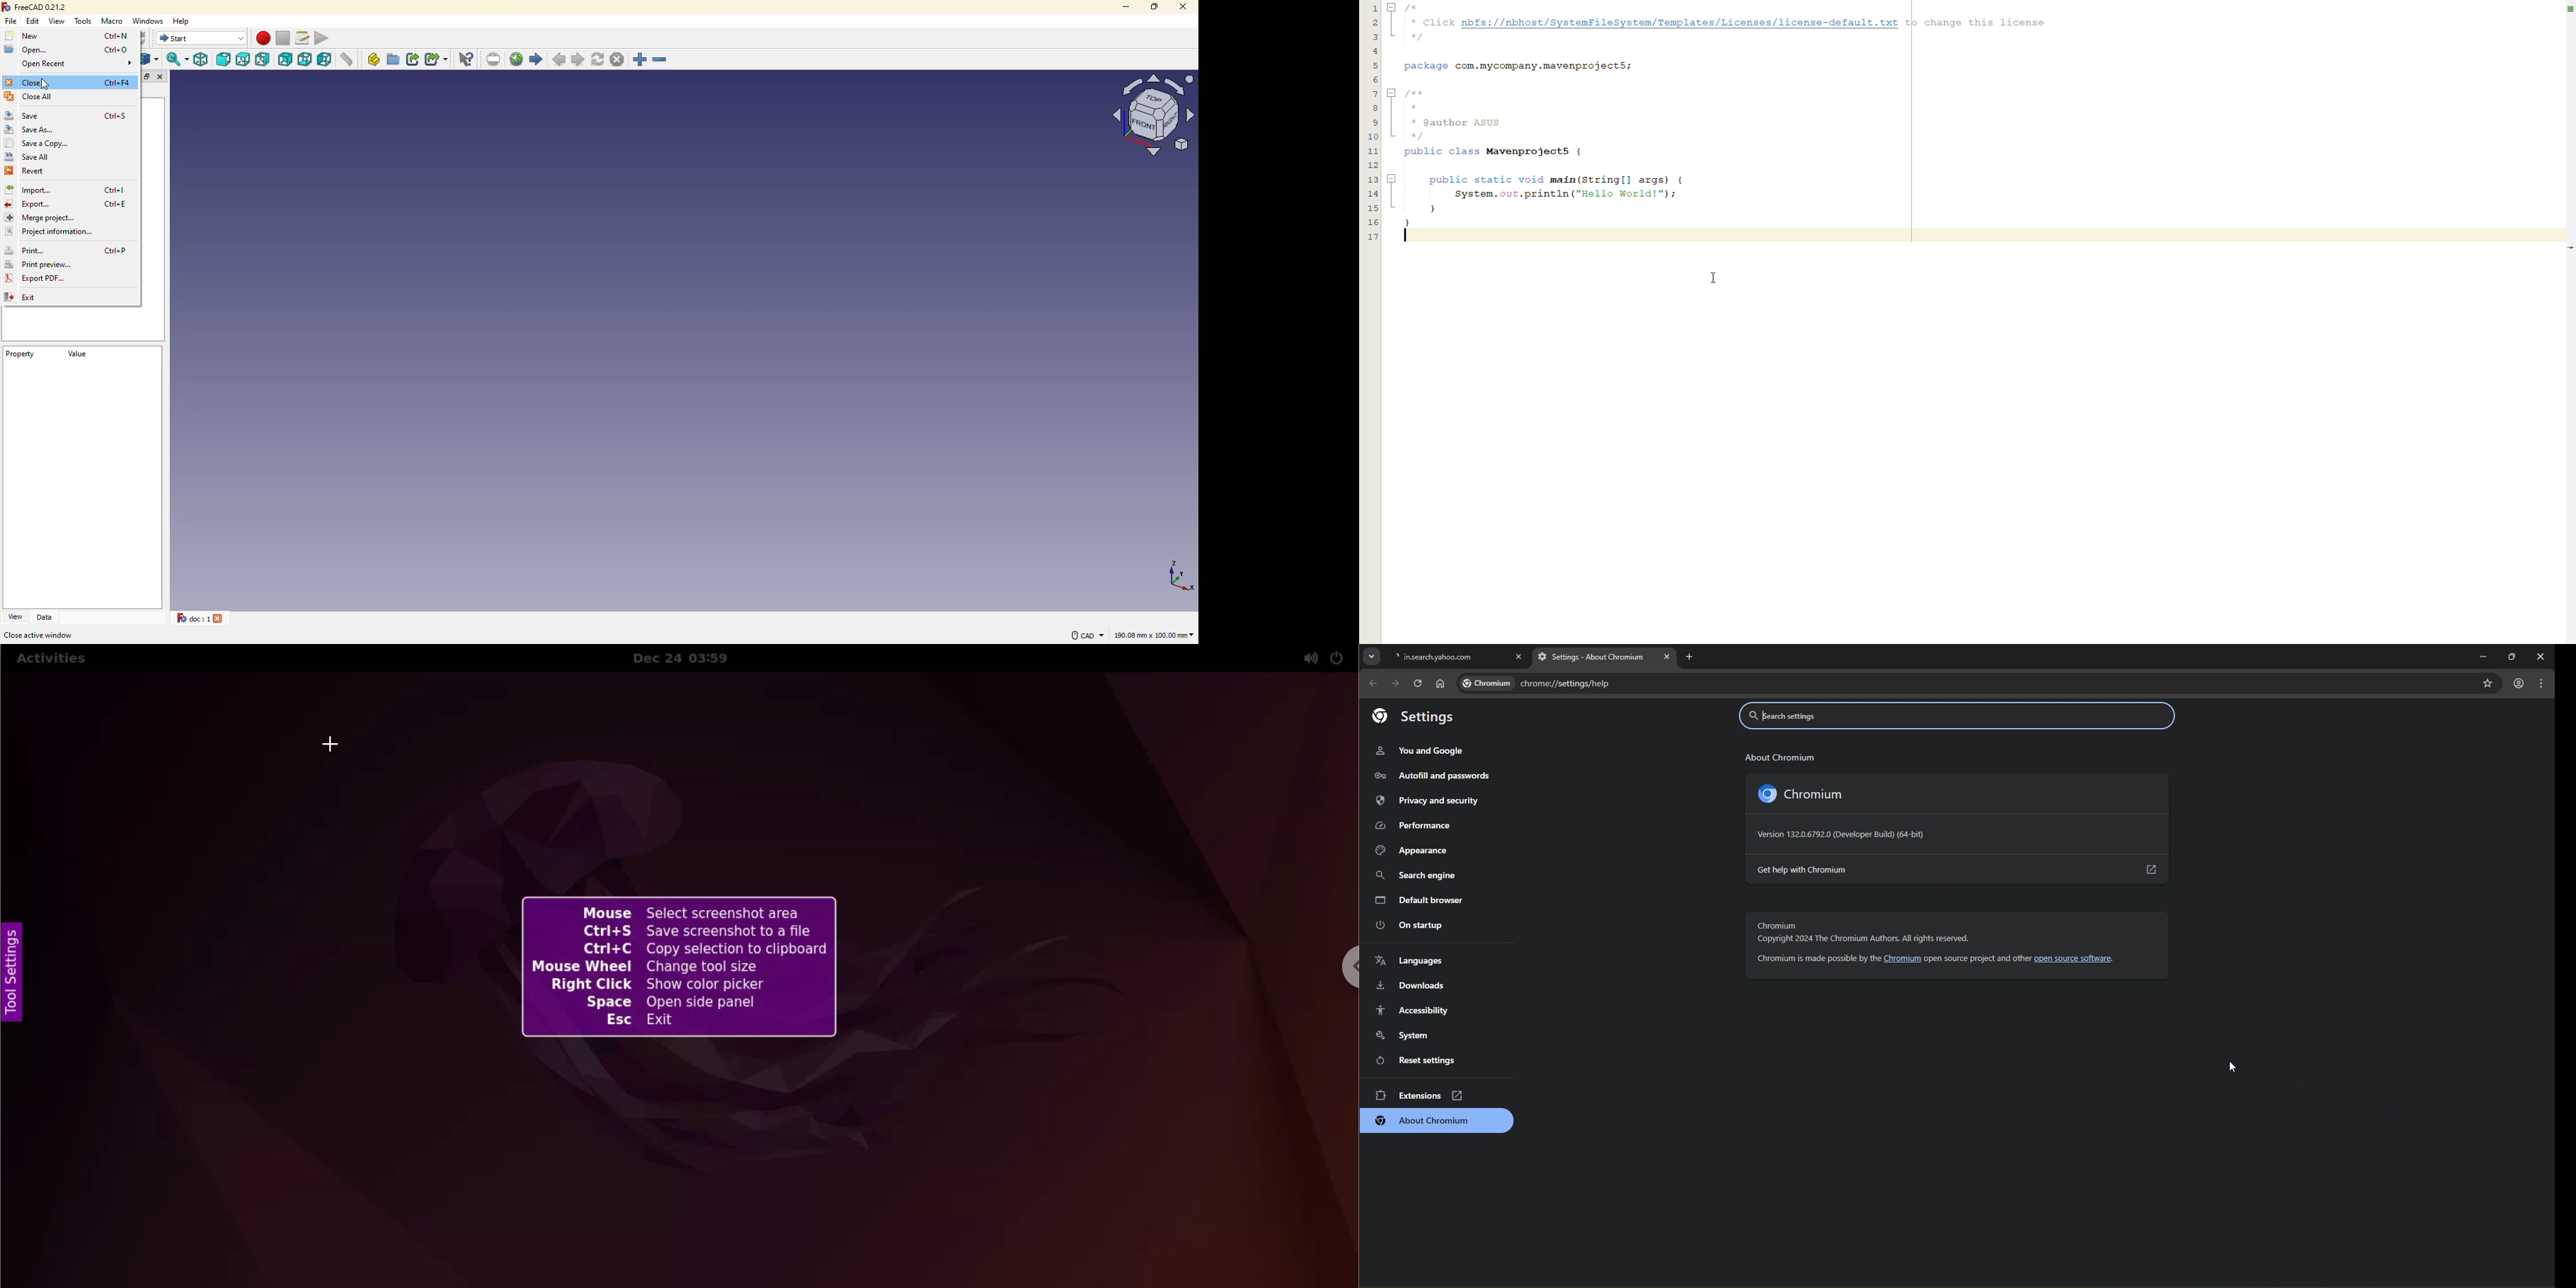  What do you see at coordinates (468, 59) in the screenshot?
I see `what's this` at bounding box center [468, 59].